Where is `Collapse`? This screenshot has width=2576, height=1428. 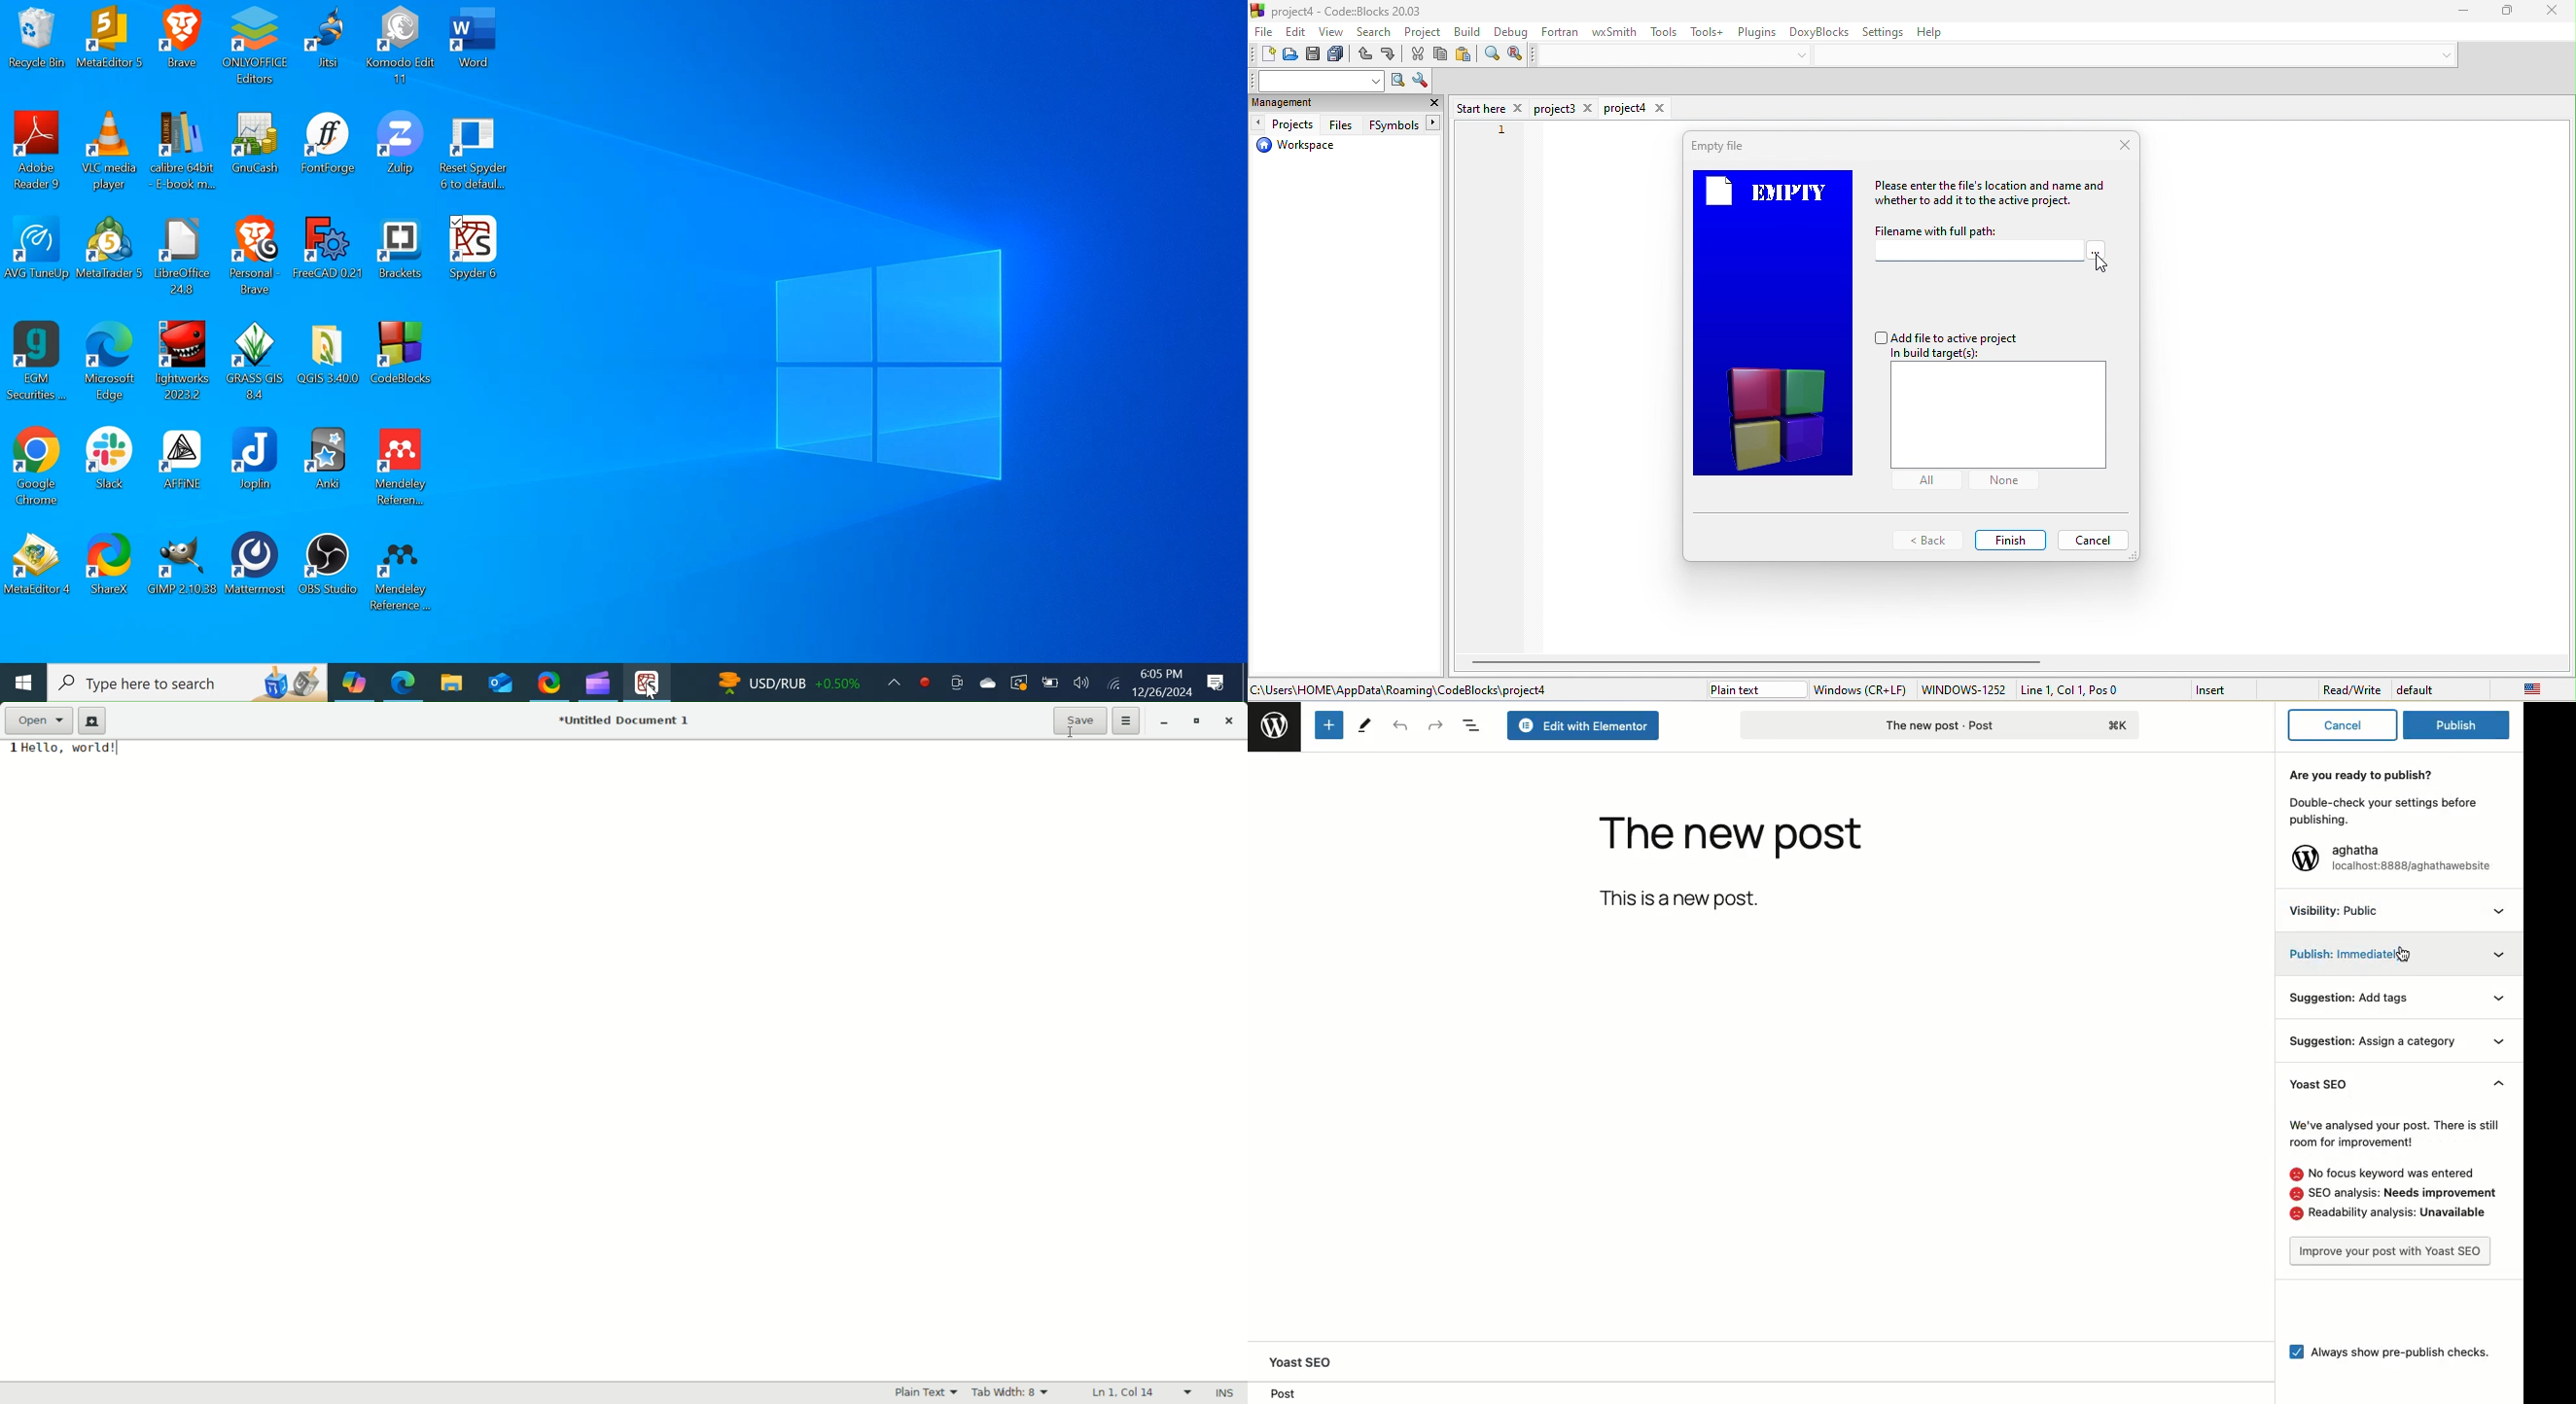 Collapse is located at coordinates (2499, 1082).